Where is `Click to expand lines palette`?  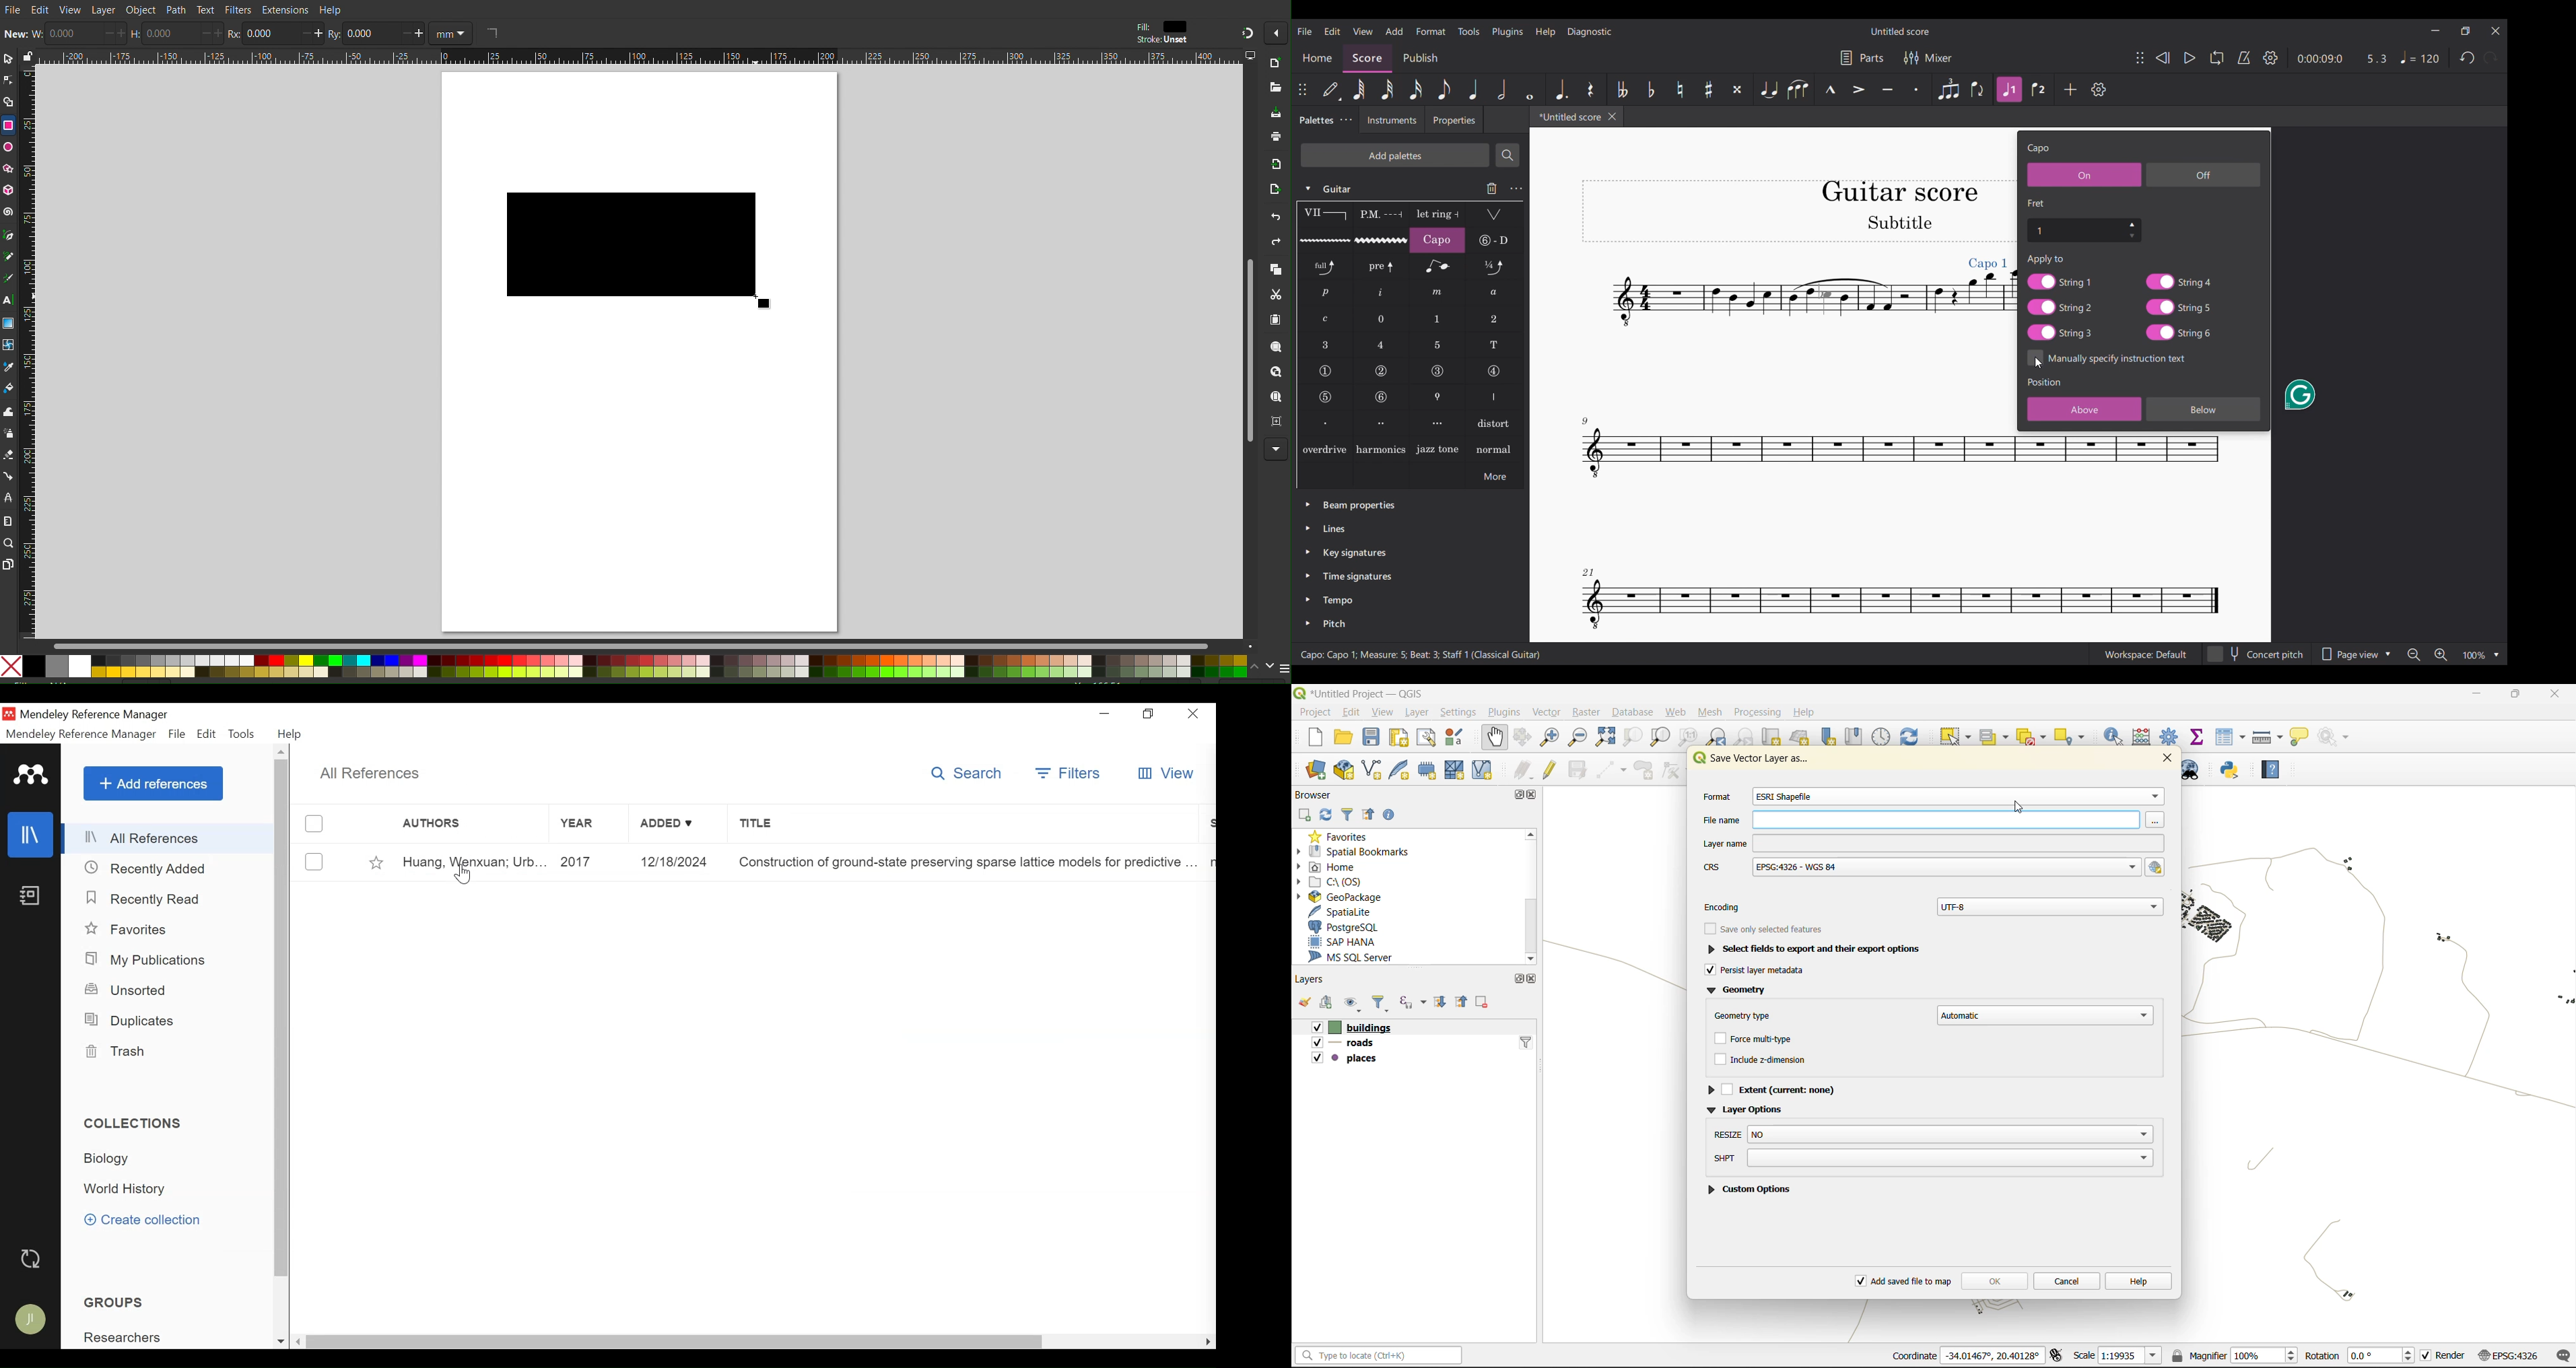 Click to expand lines palette is located at coordinates (1307, 528).